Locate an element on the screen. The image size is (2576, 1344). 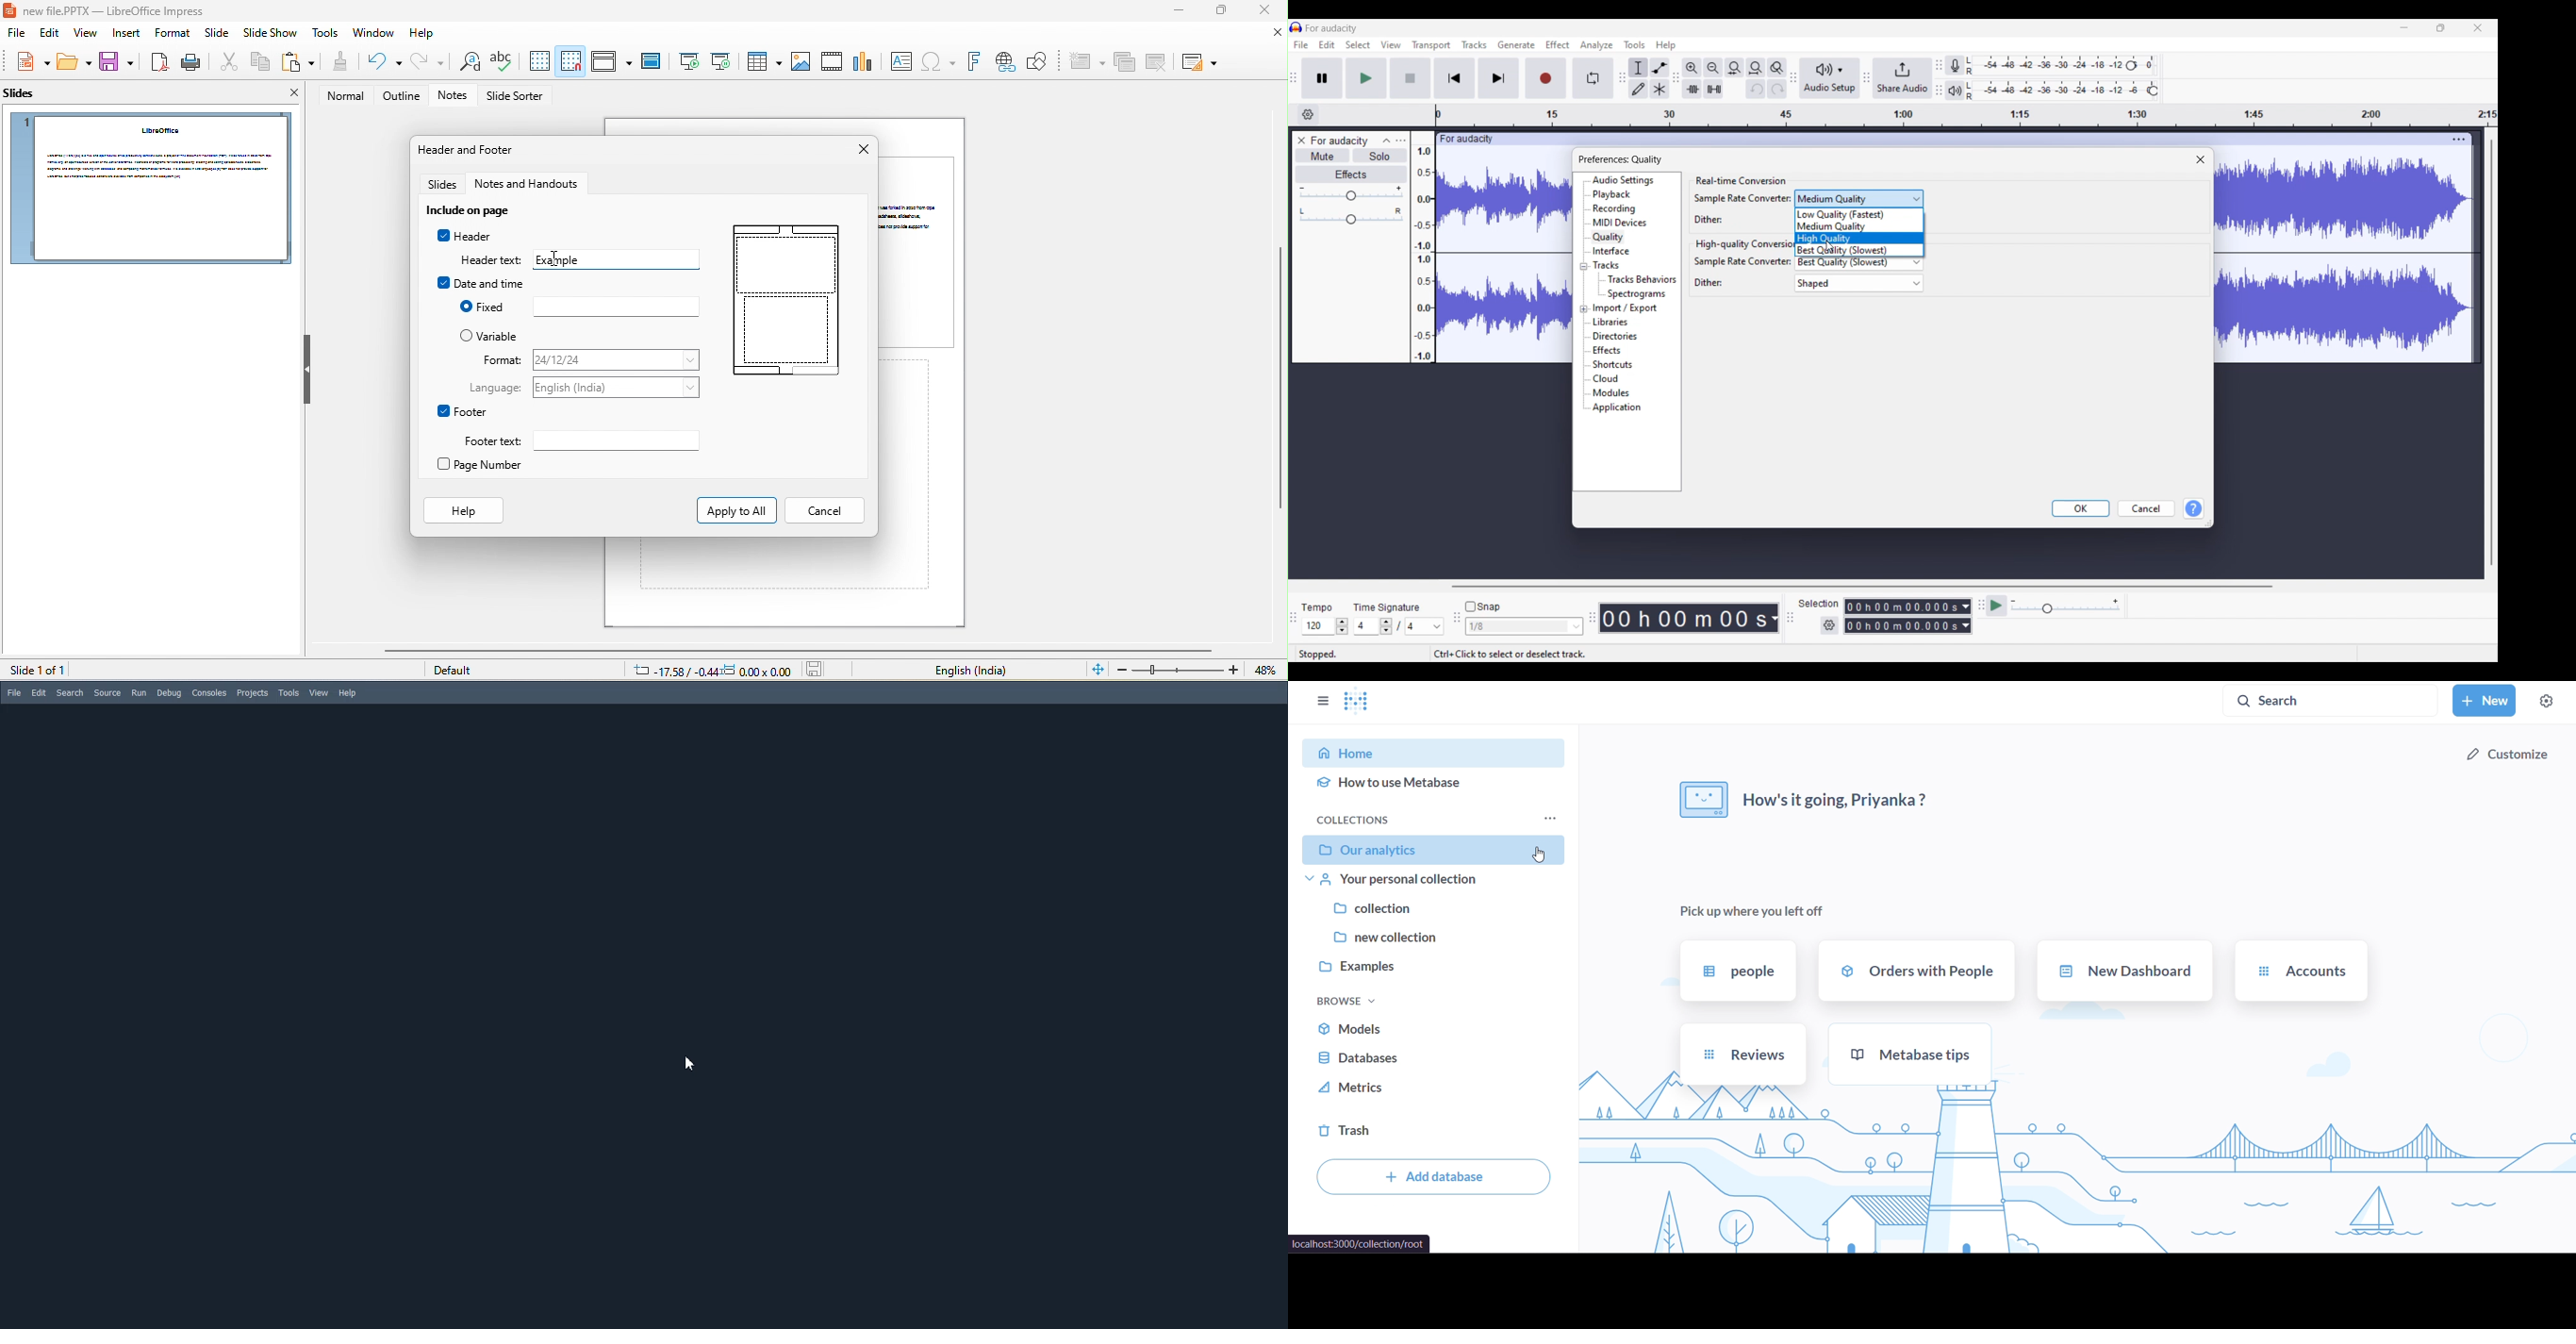
Open menu is located at coordinates (1401, 141).